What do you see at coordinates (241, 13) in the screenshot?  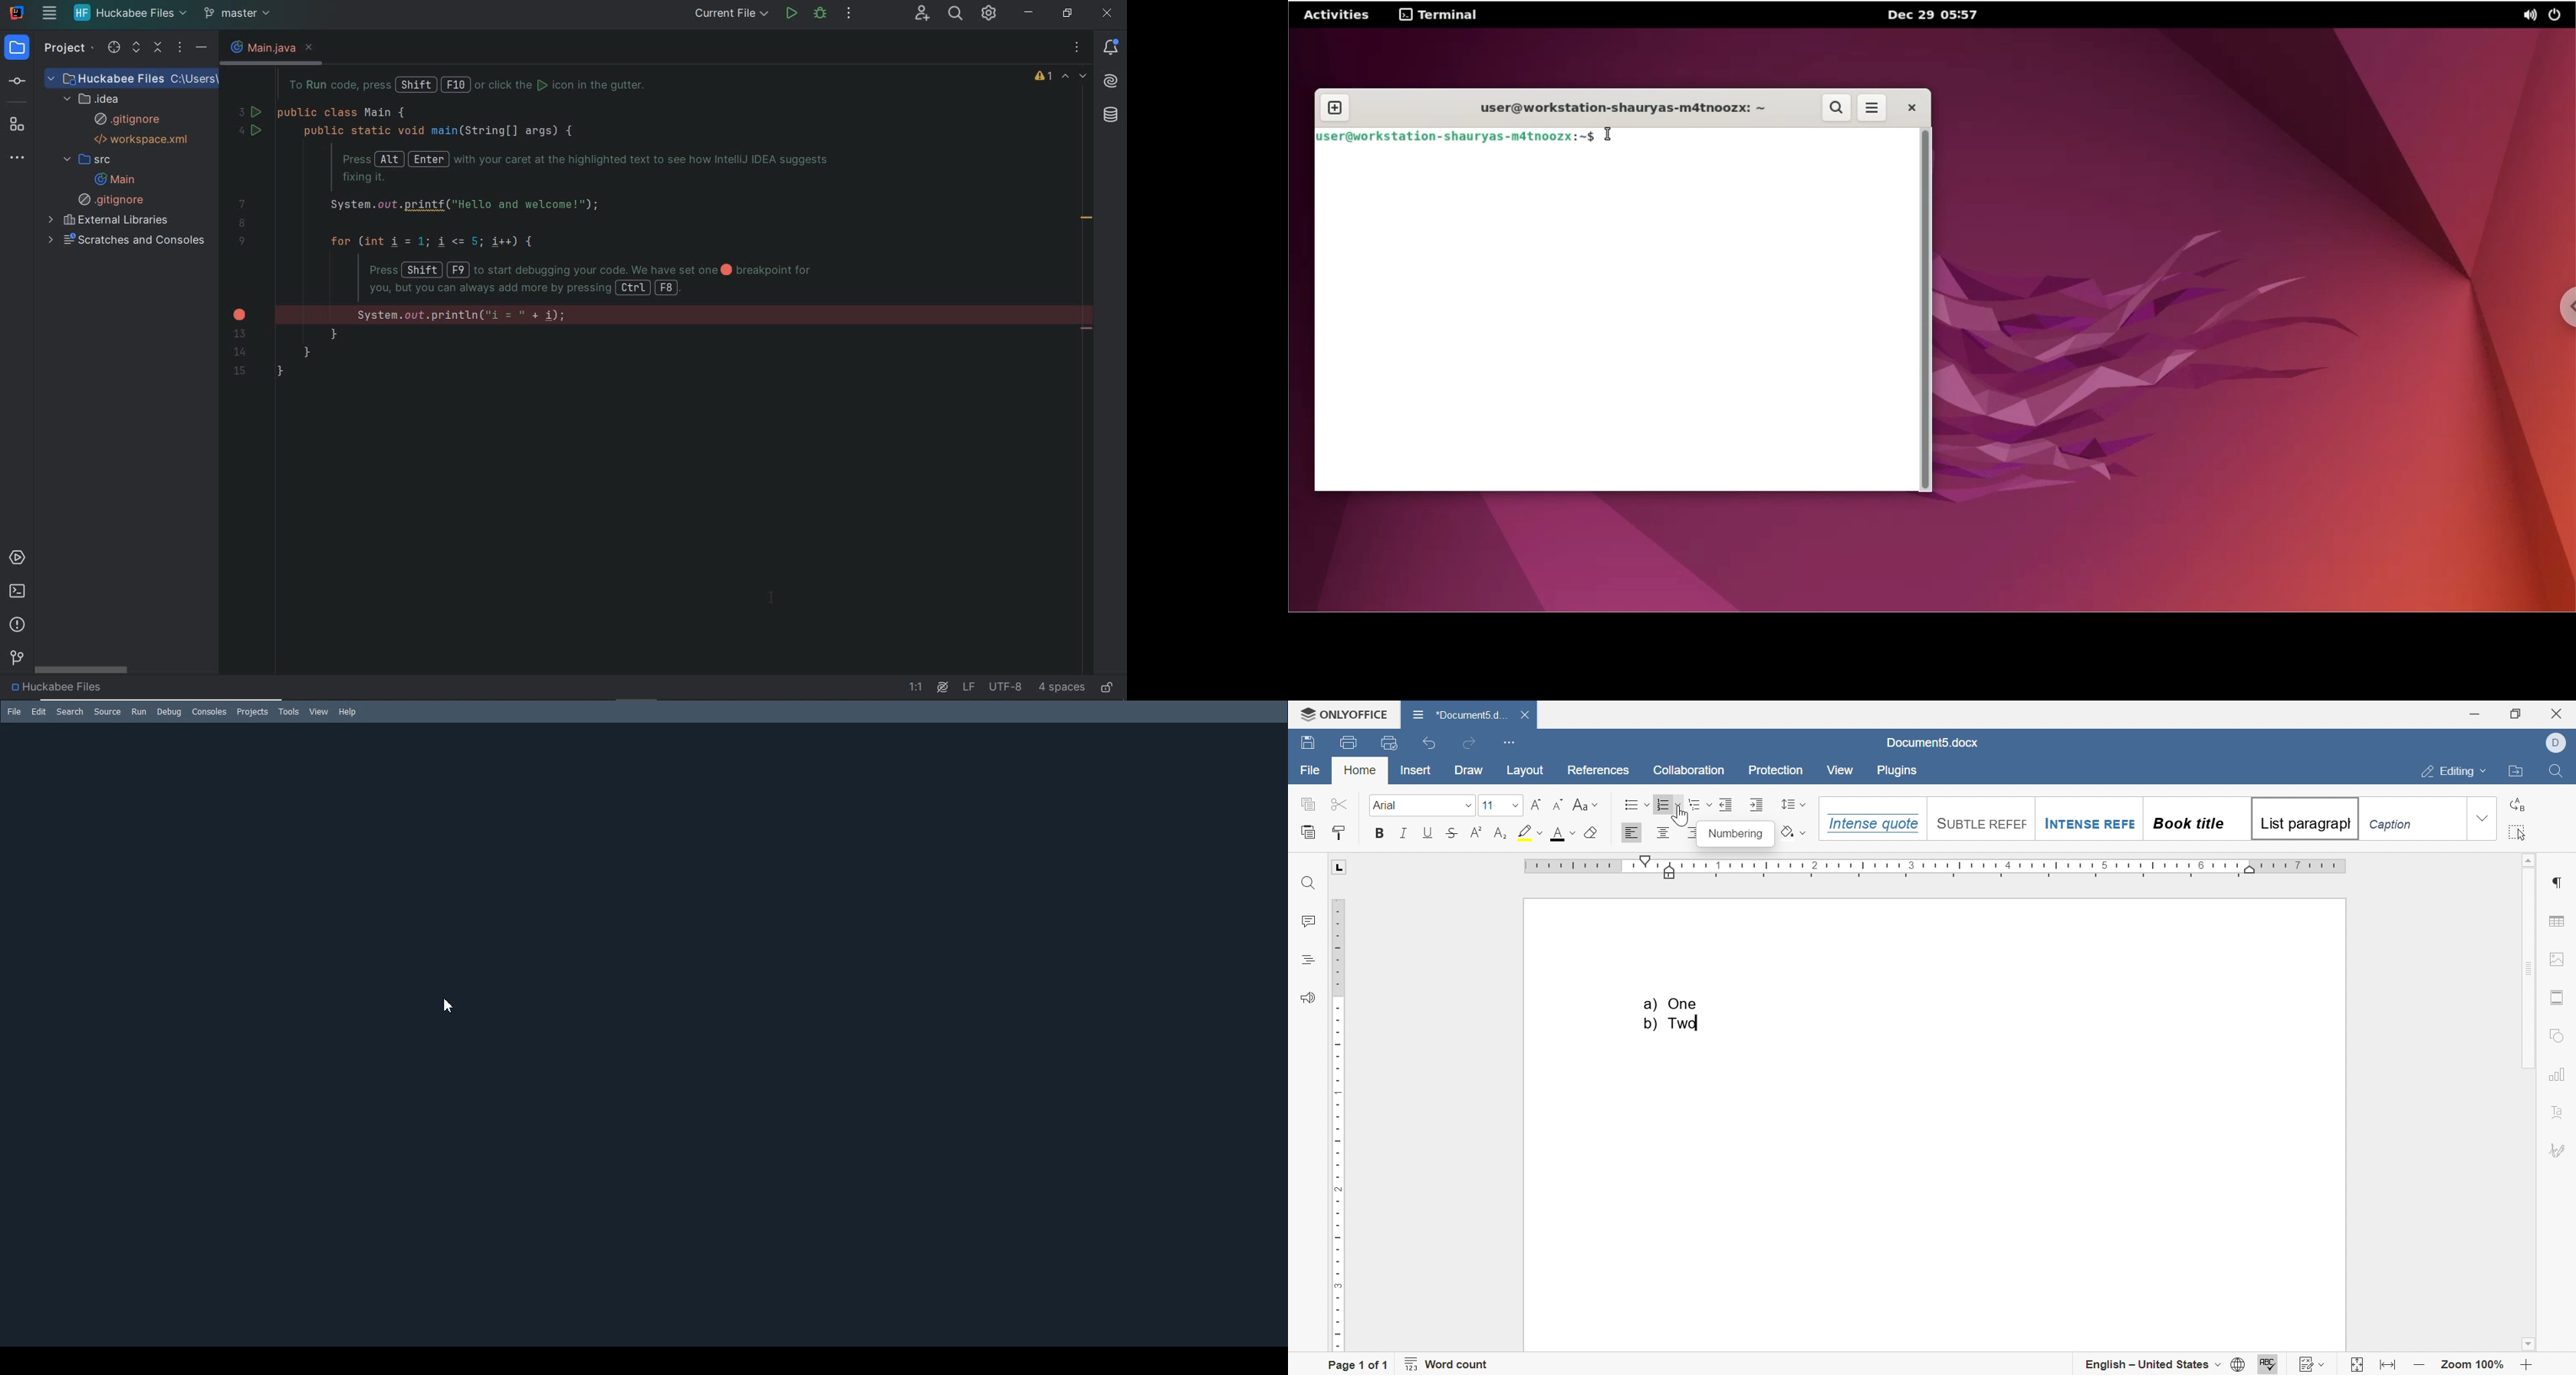 I see `Git Branch: Master` at bounding box center [241, 13].